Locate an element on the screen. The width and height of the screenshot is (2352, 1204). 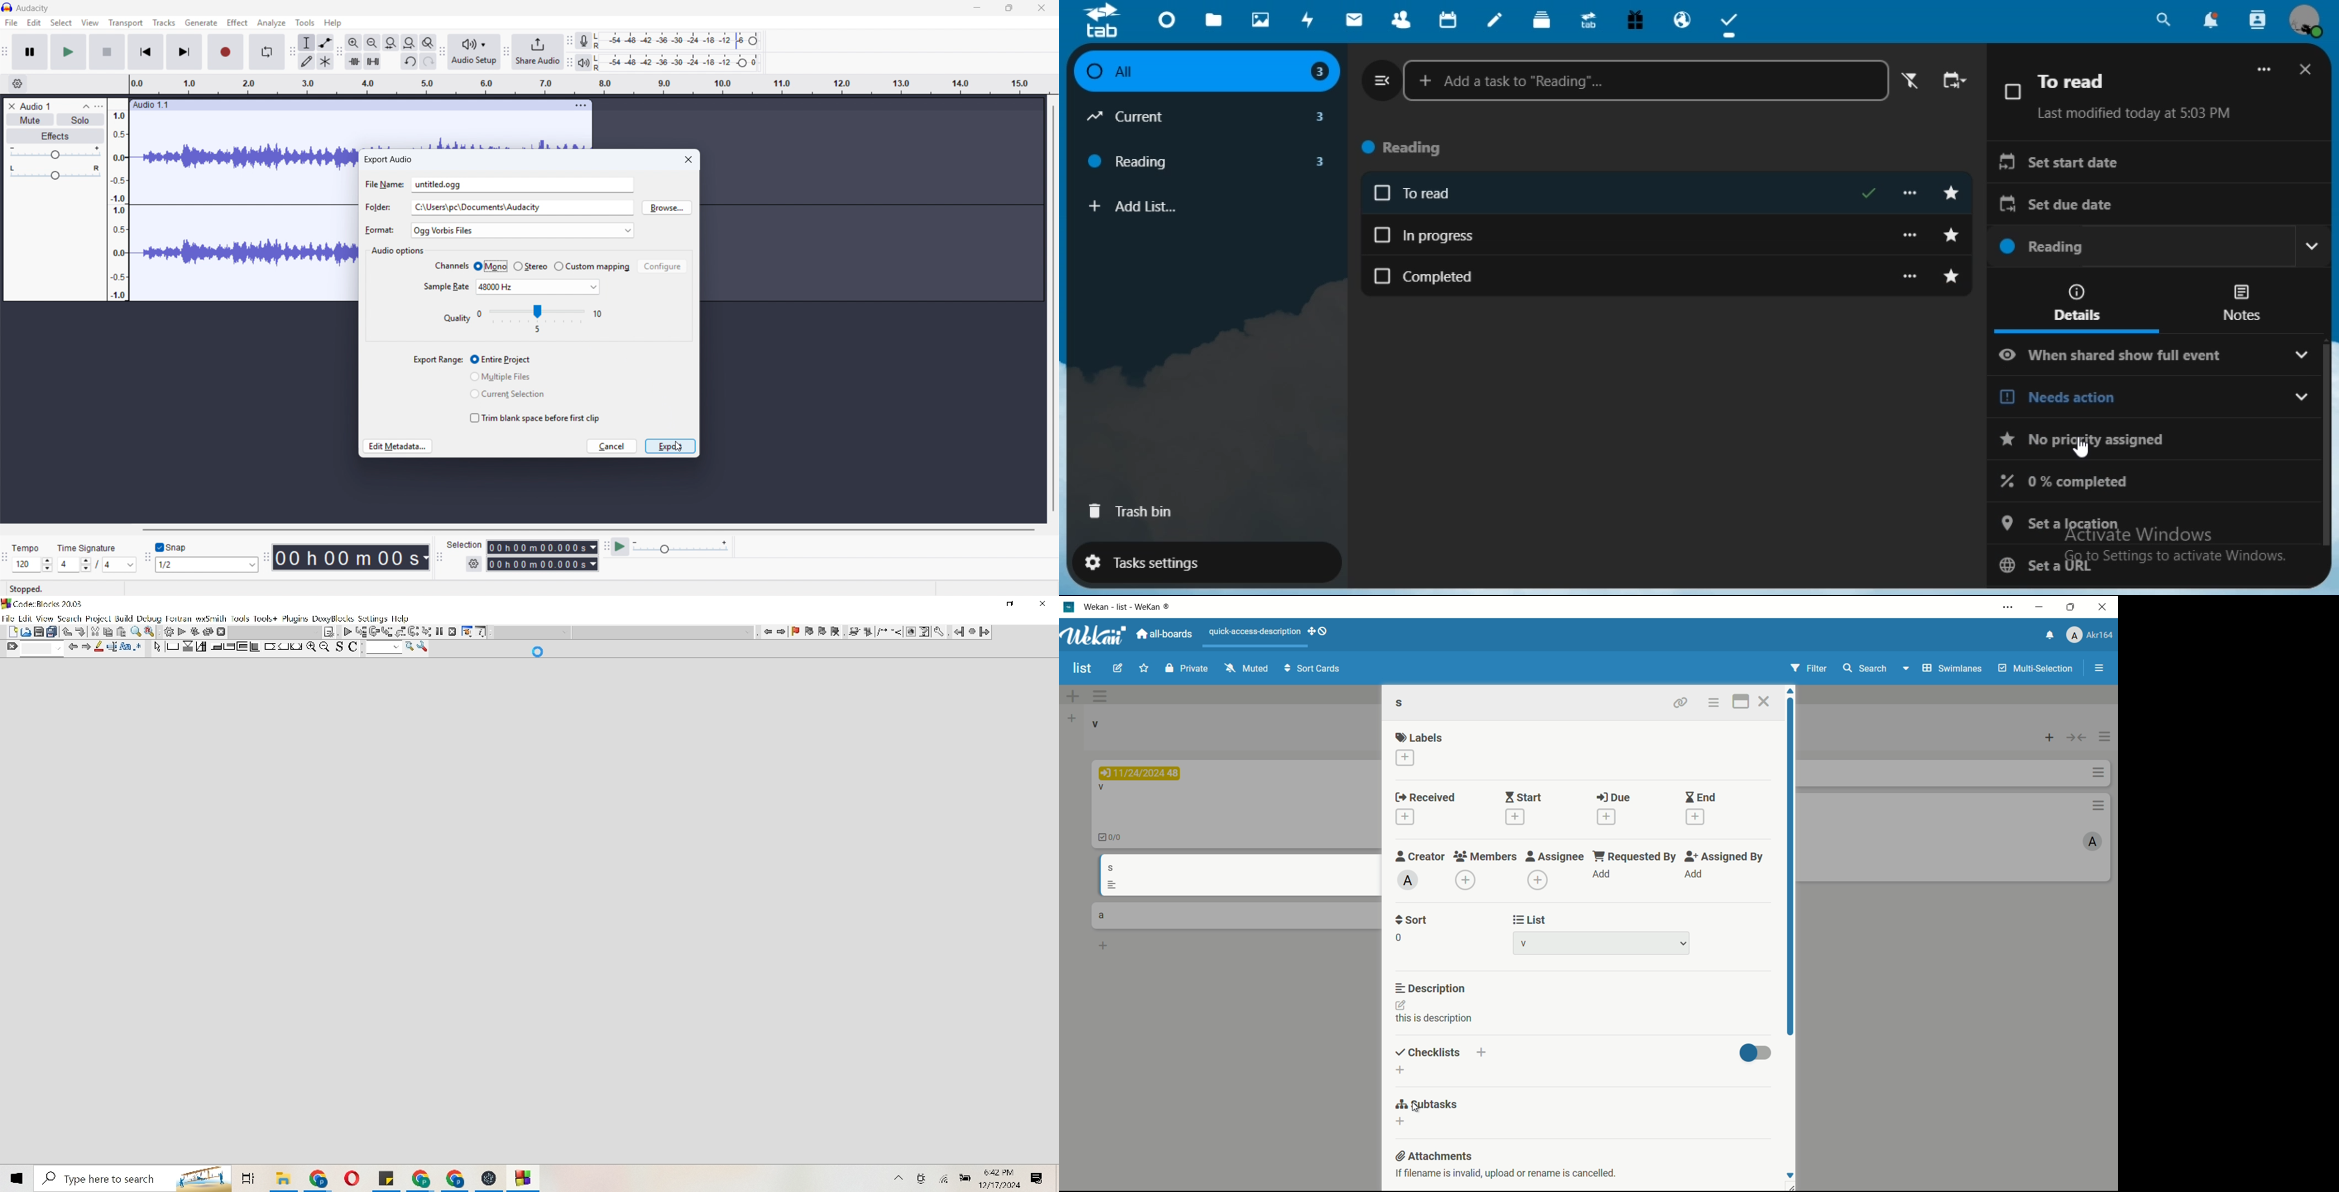
Mute  is located at coordinates (29, 119).